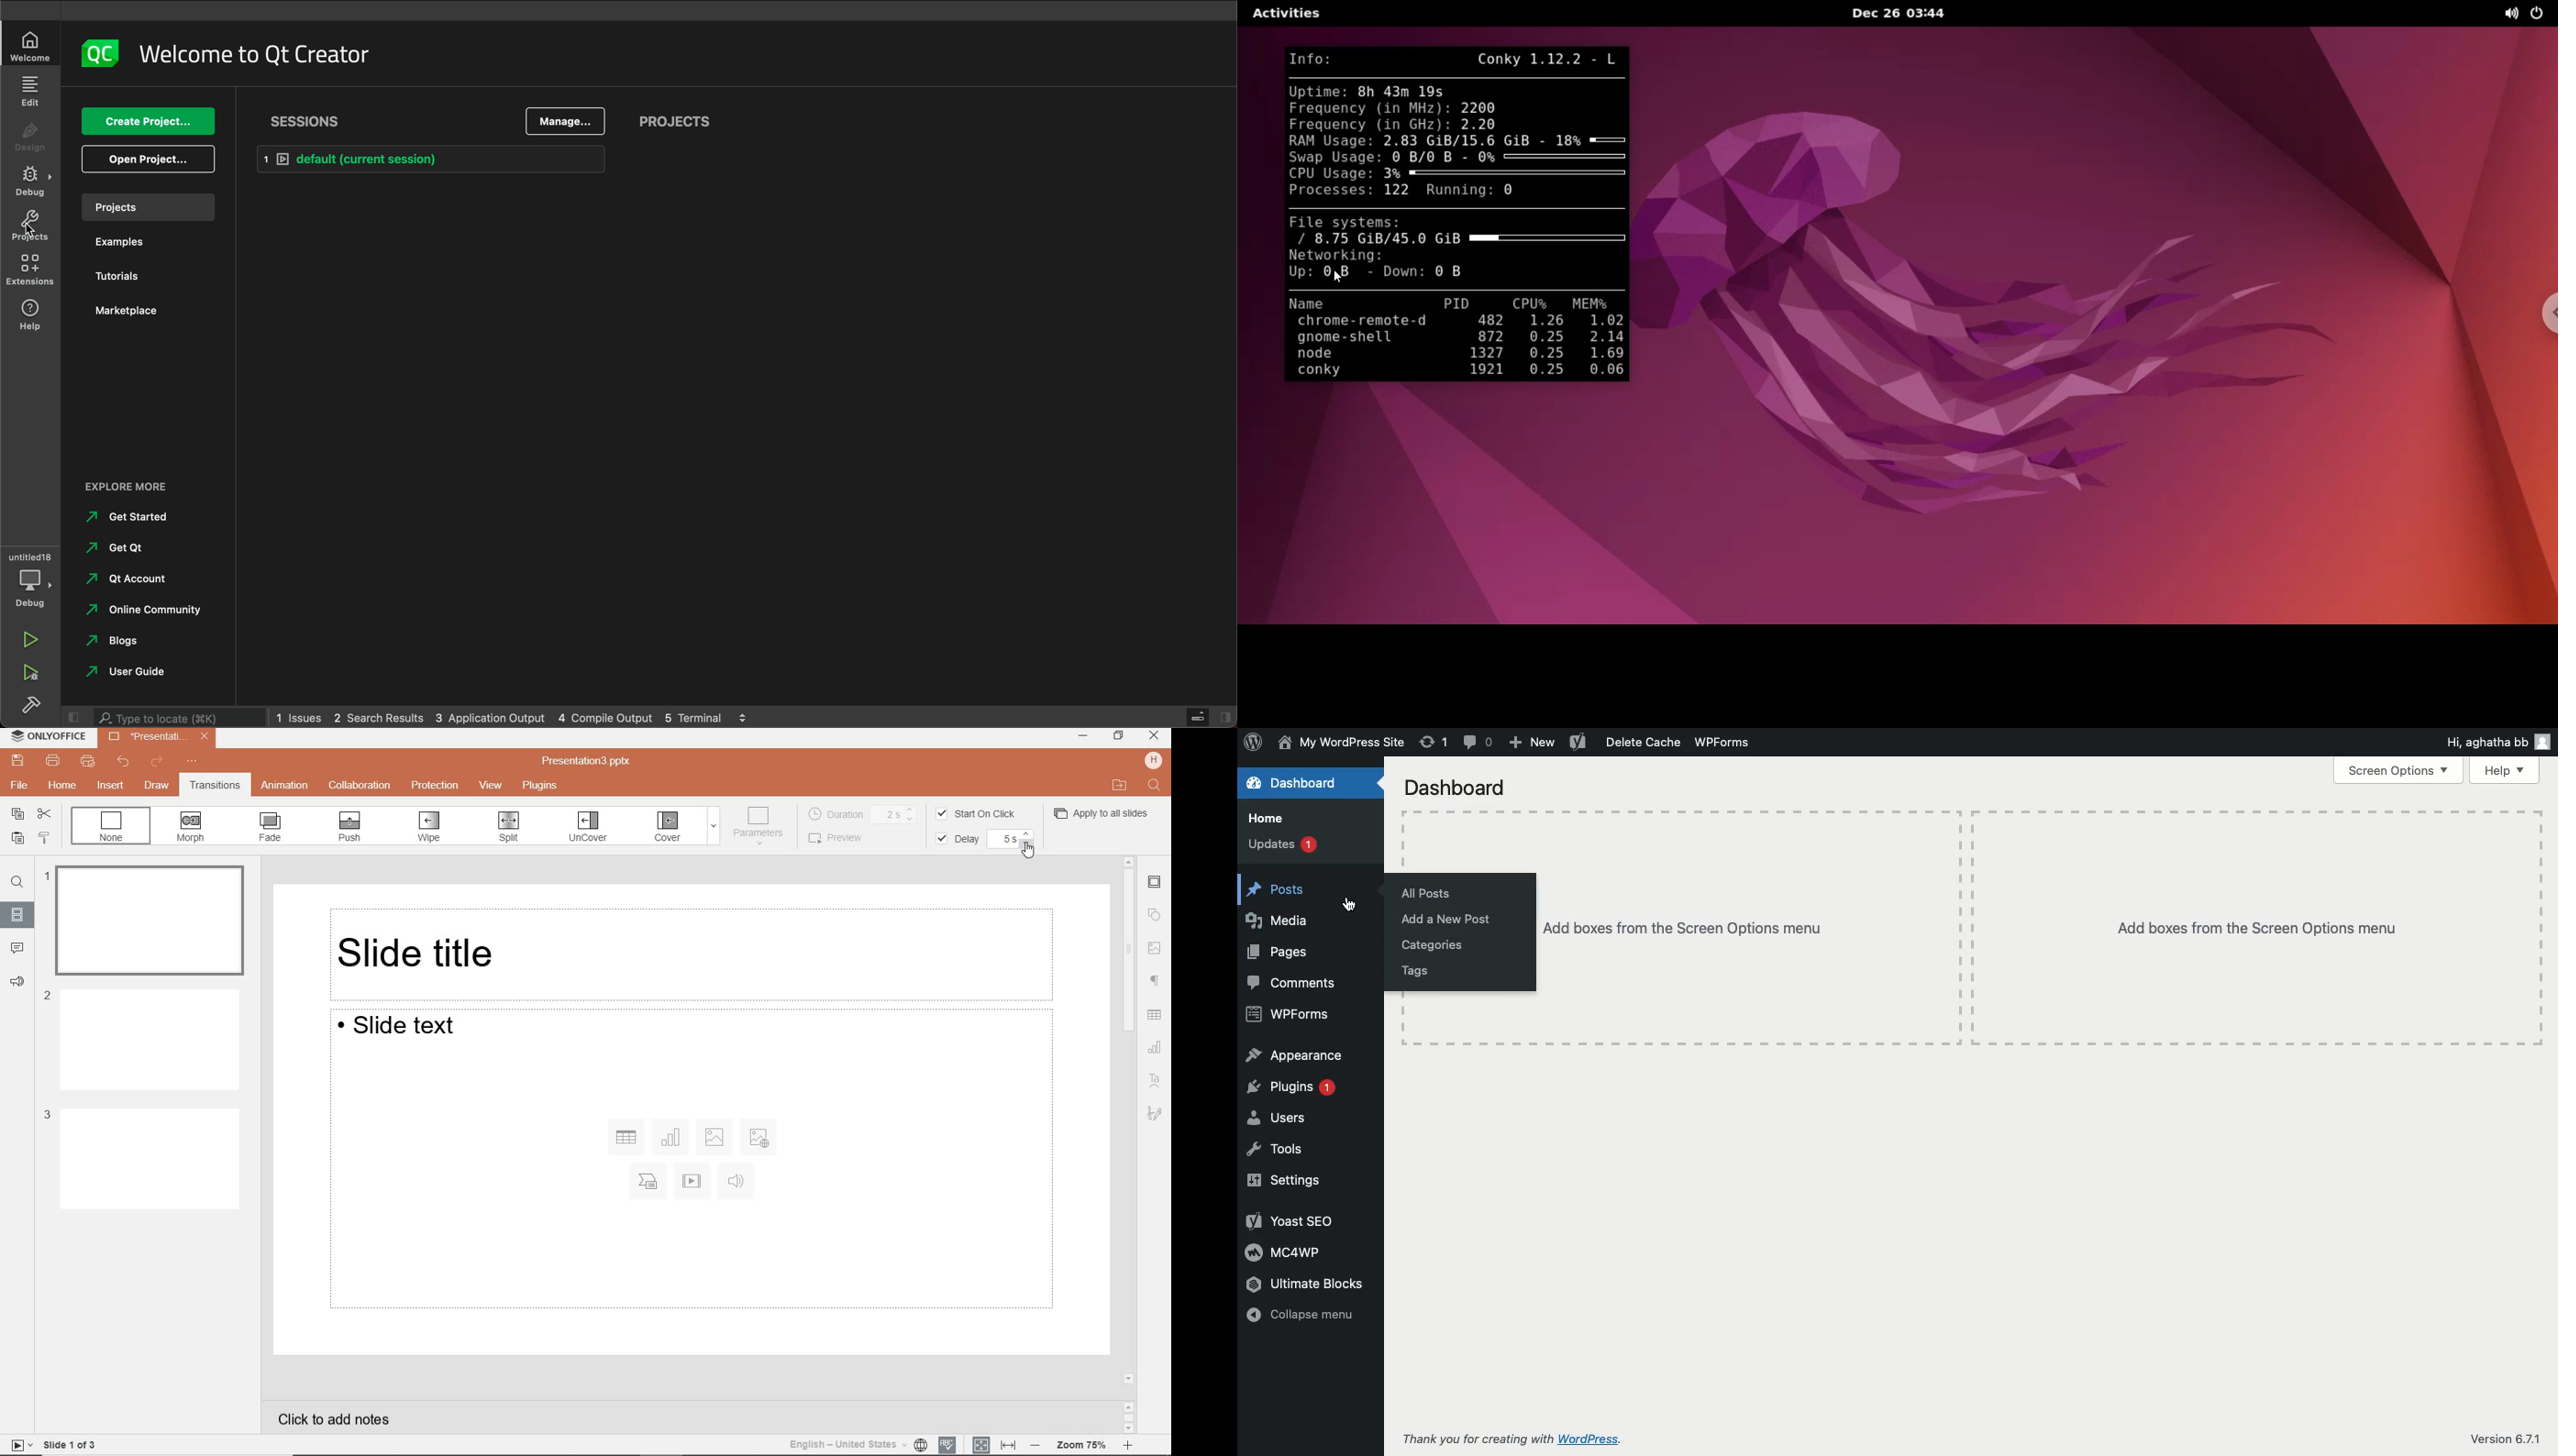  I want to click on welcome, so click(31, 47).